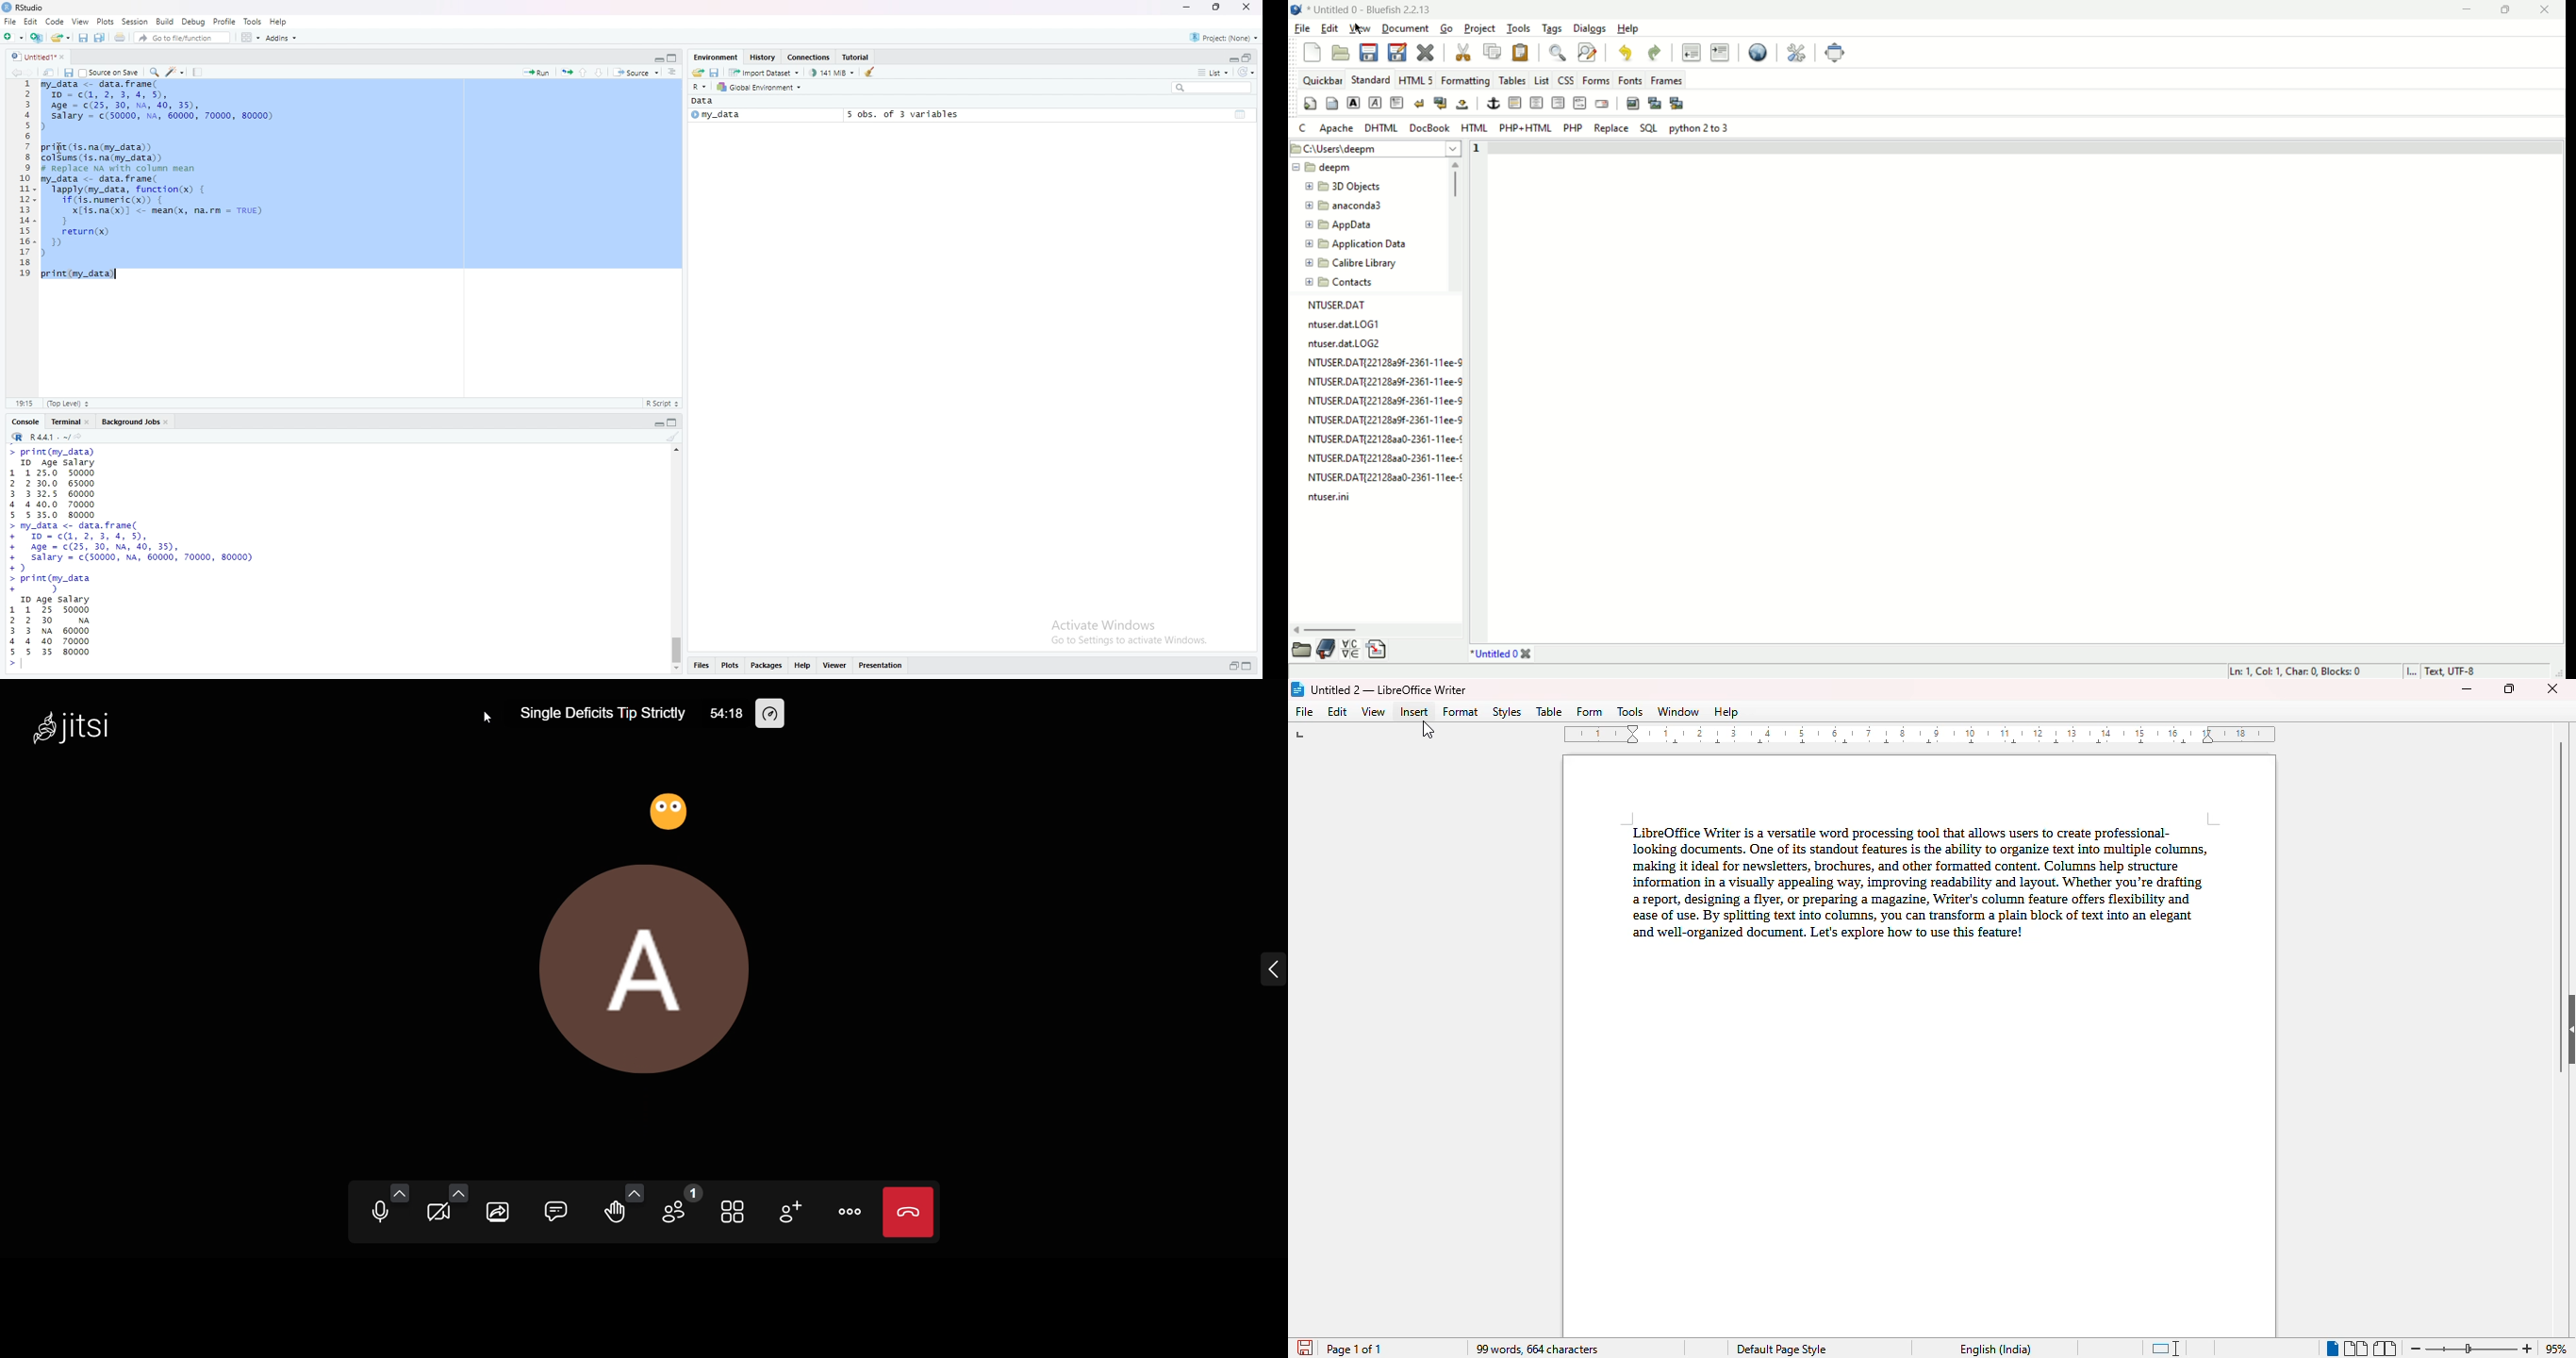 This screenshot has height=1372, width=2576. What do you see at coordinates (2417, 1349) in the screenshot?
I see `zoom out` at bounding box center [2417, 1349].